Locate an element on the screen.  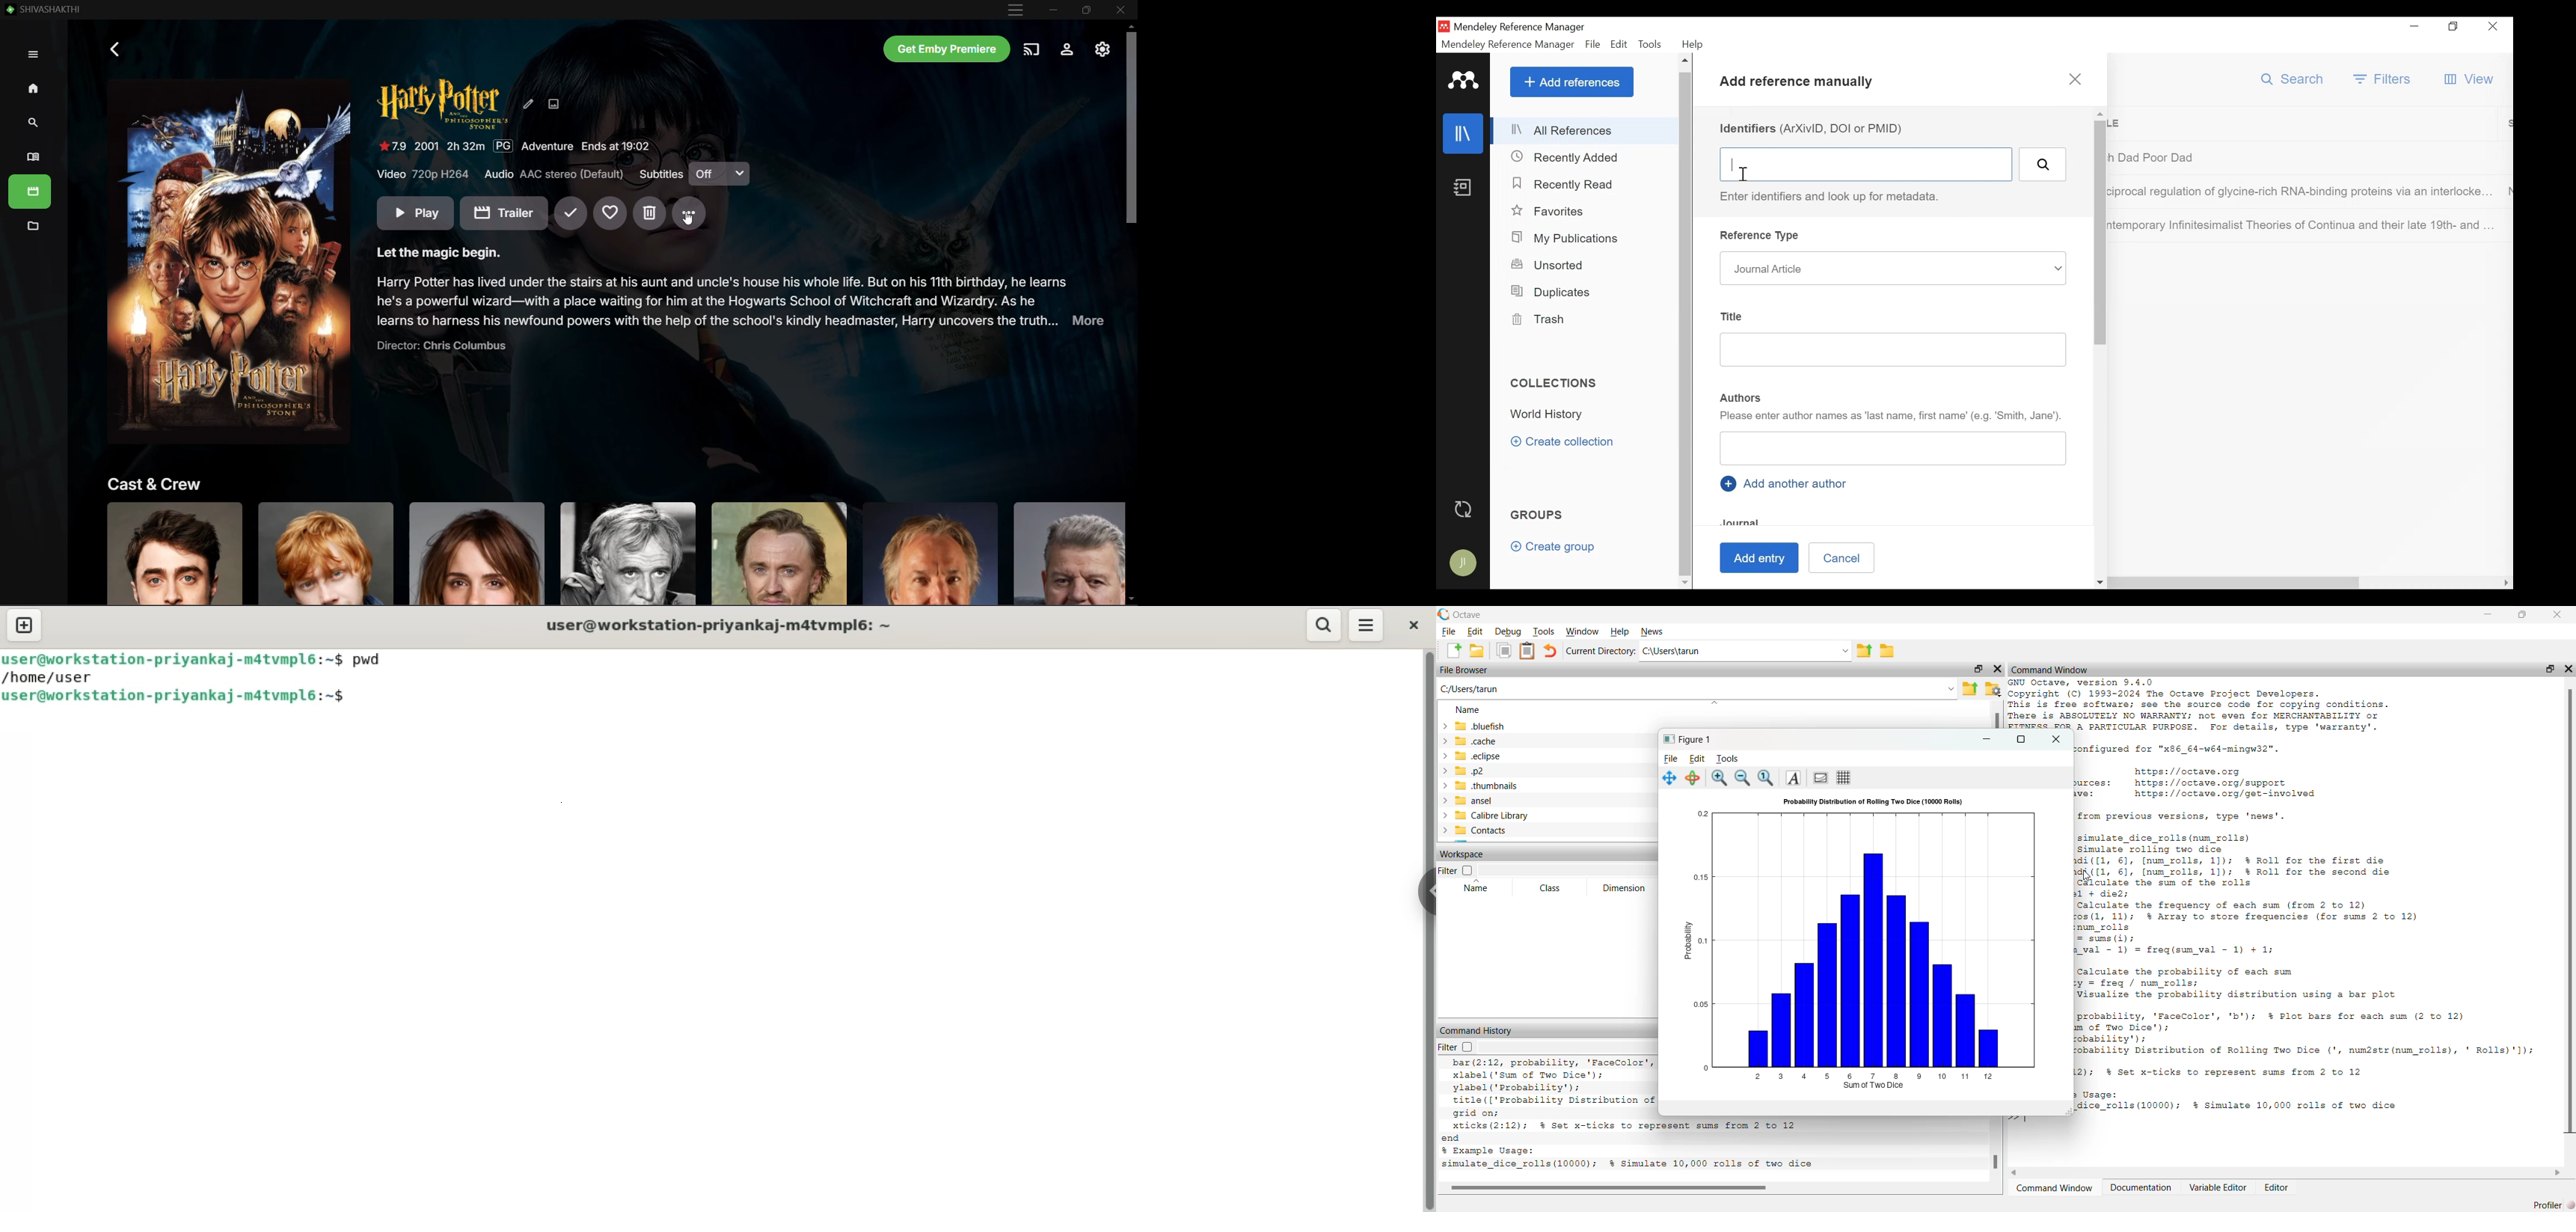
Add Entry is located at coordinates (1758, 558).